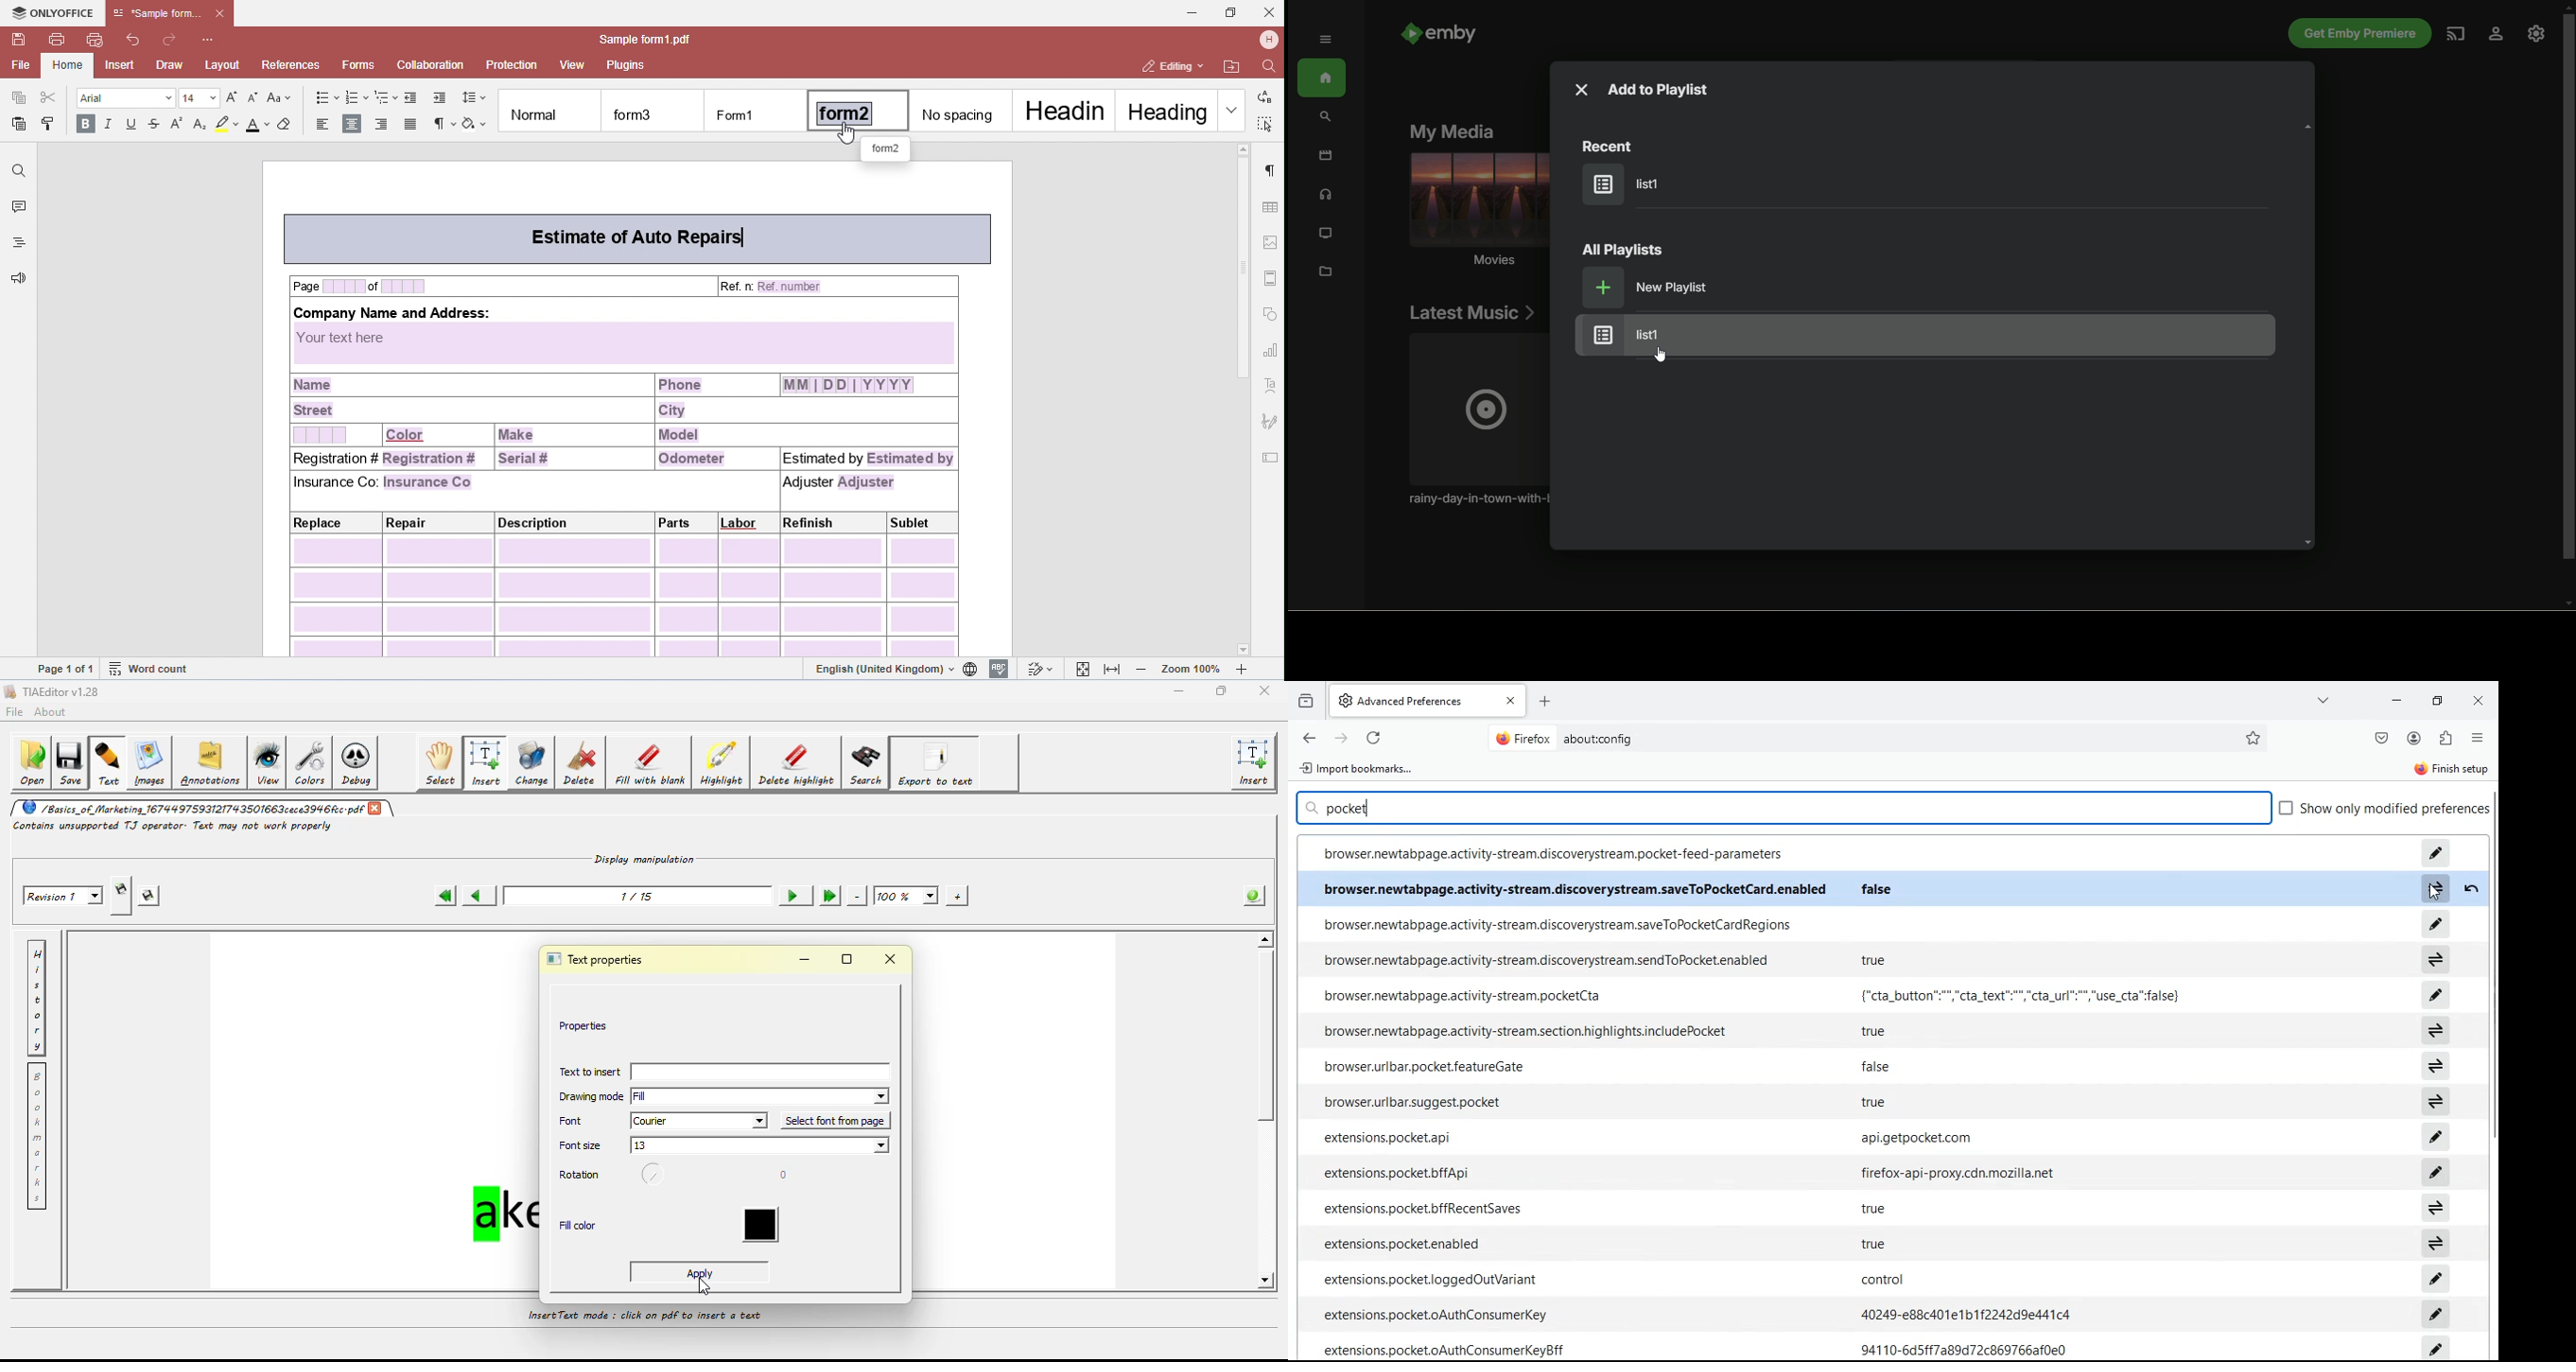  I want to click on Control, so click(1891, 1278).